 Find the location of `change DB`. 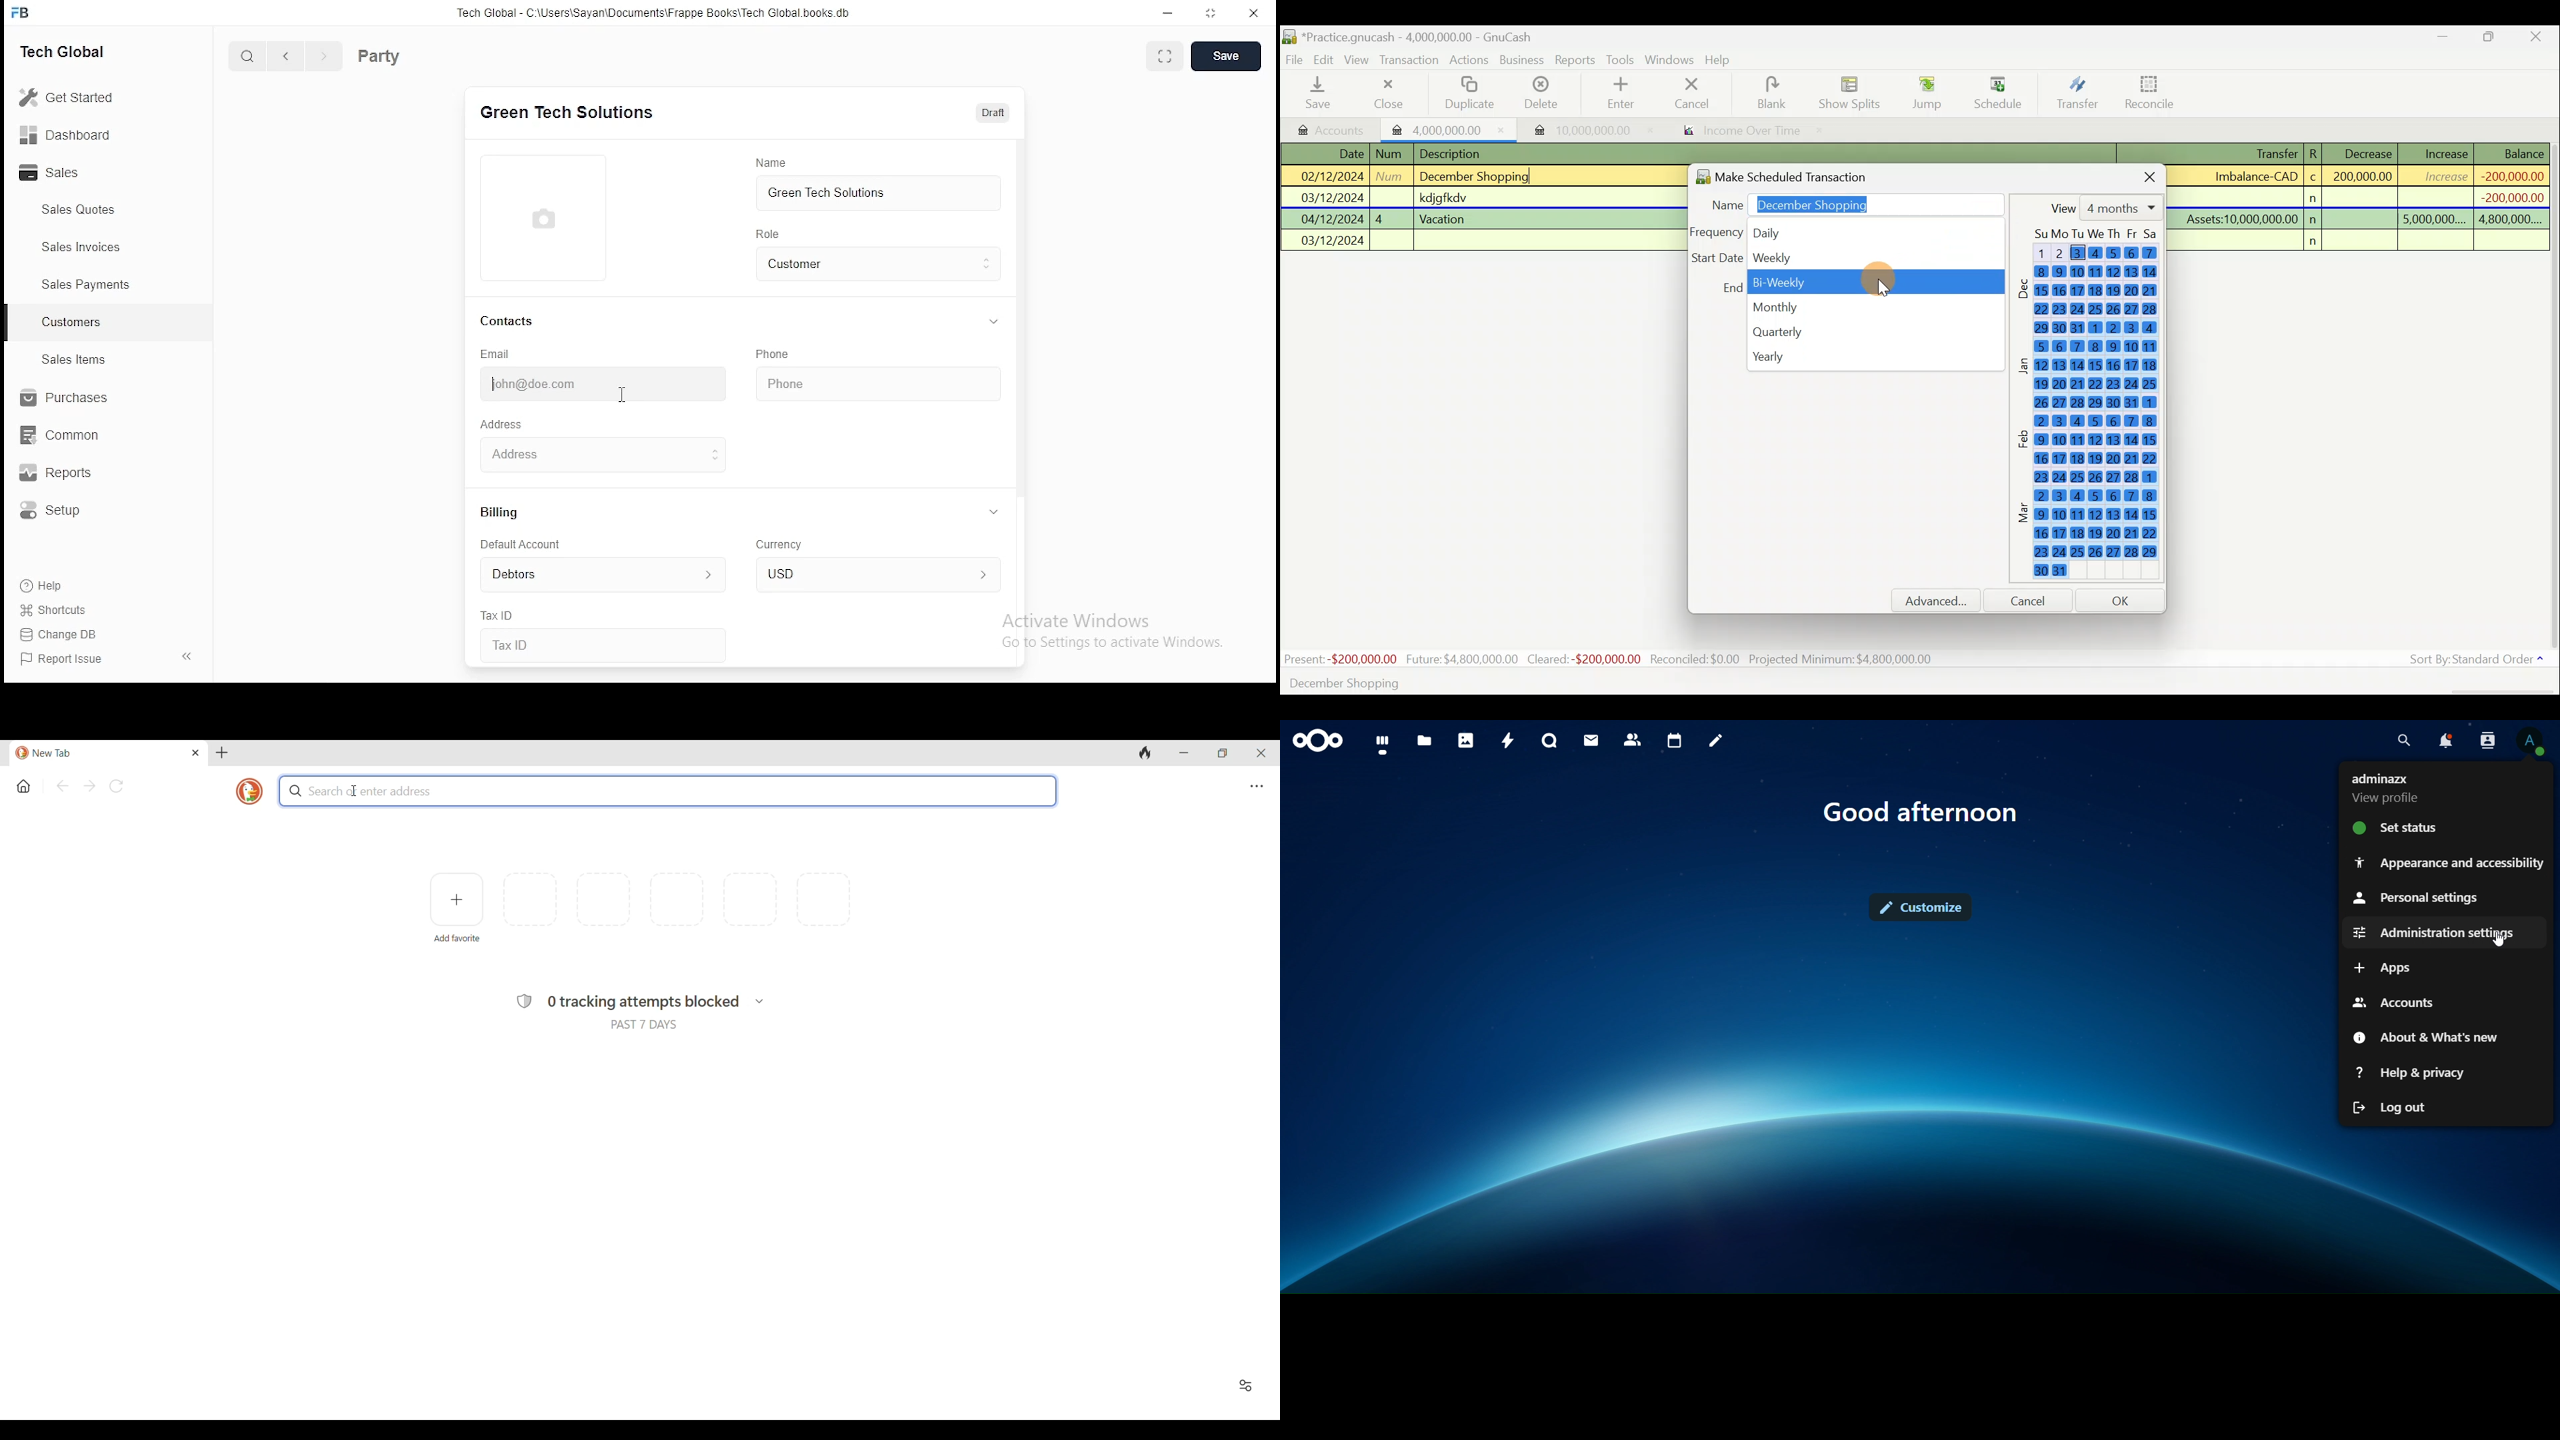

change DB is located at coordinates (61, 633).